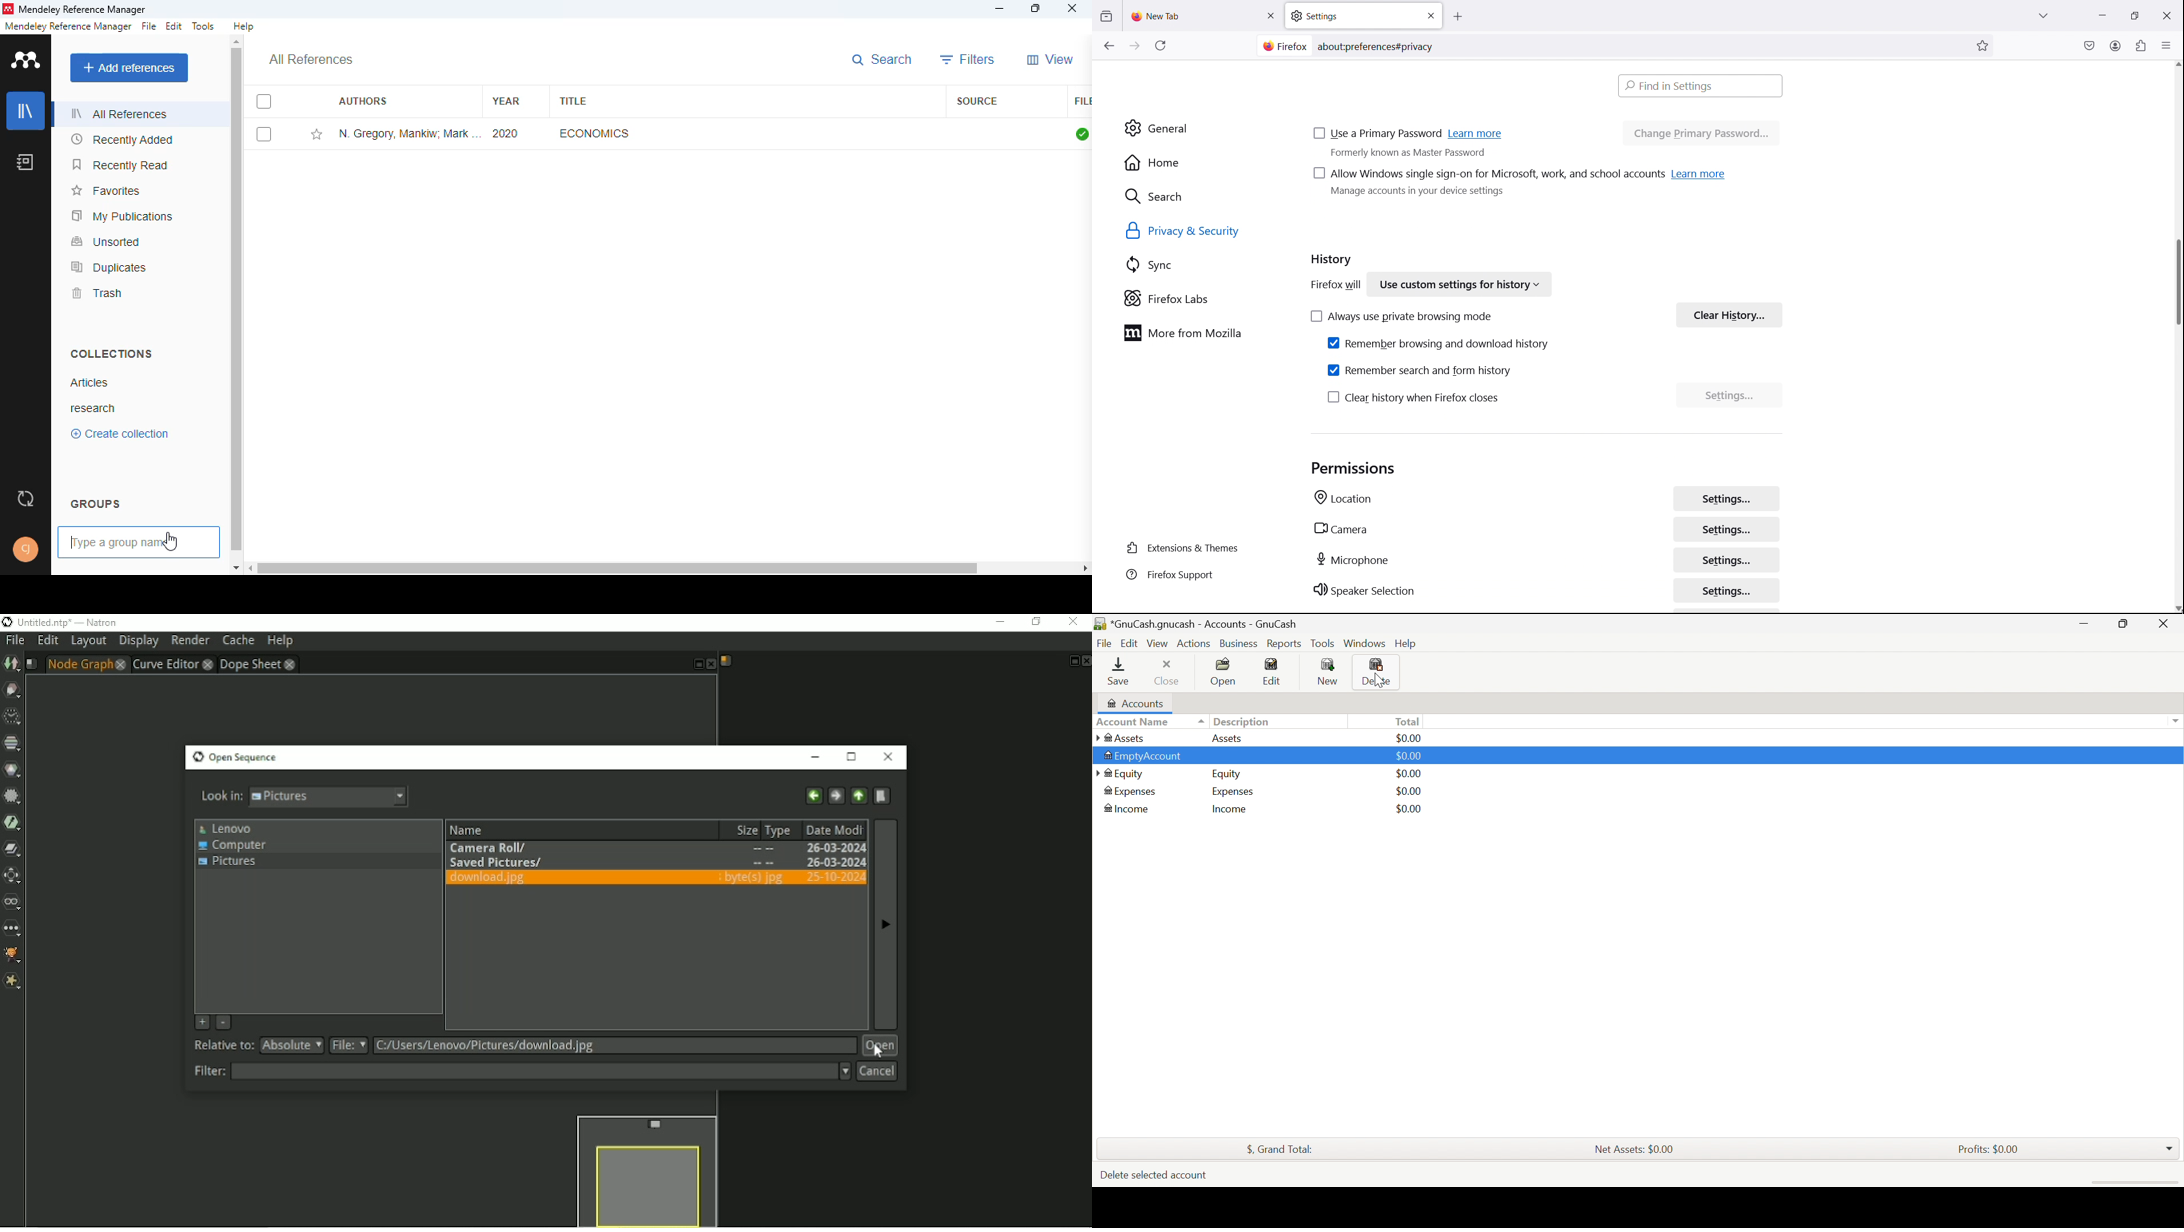  I want to click on firefox support, so click(1185, 575).